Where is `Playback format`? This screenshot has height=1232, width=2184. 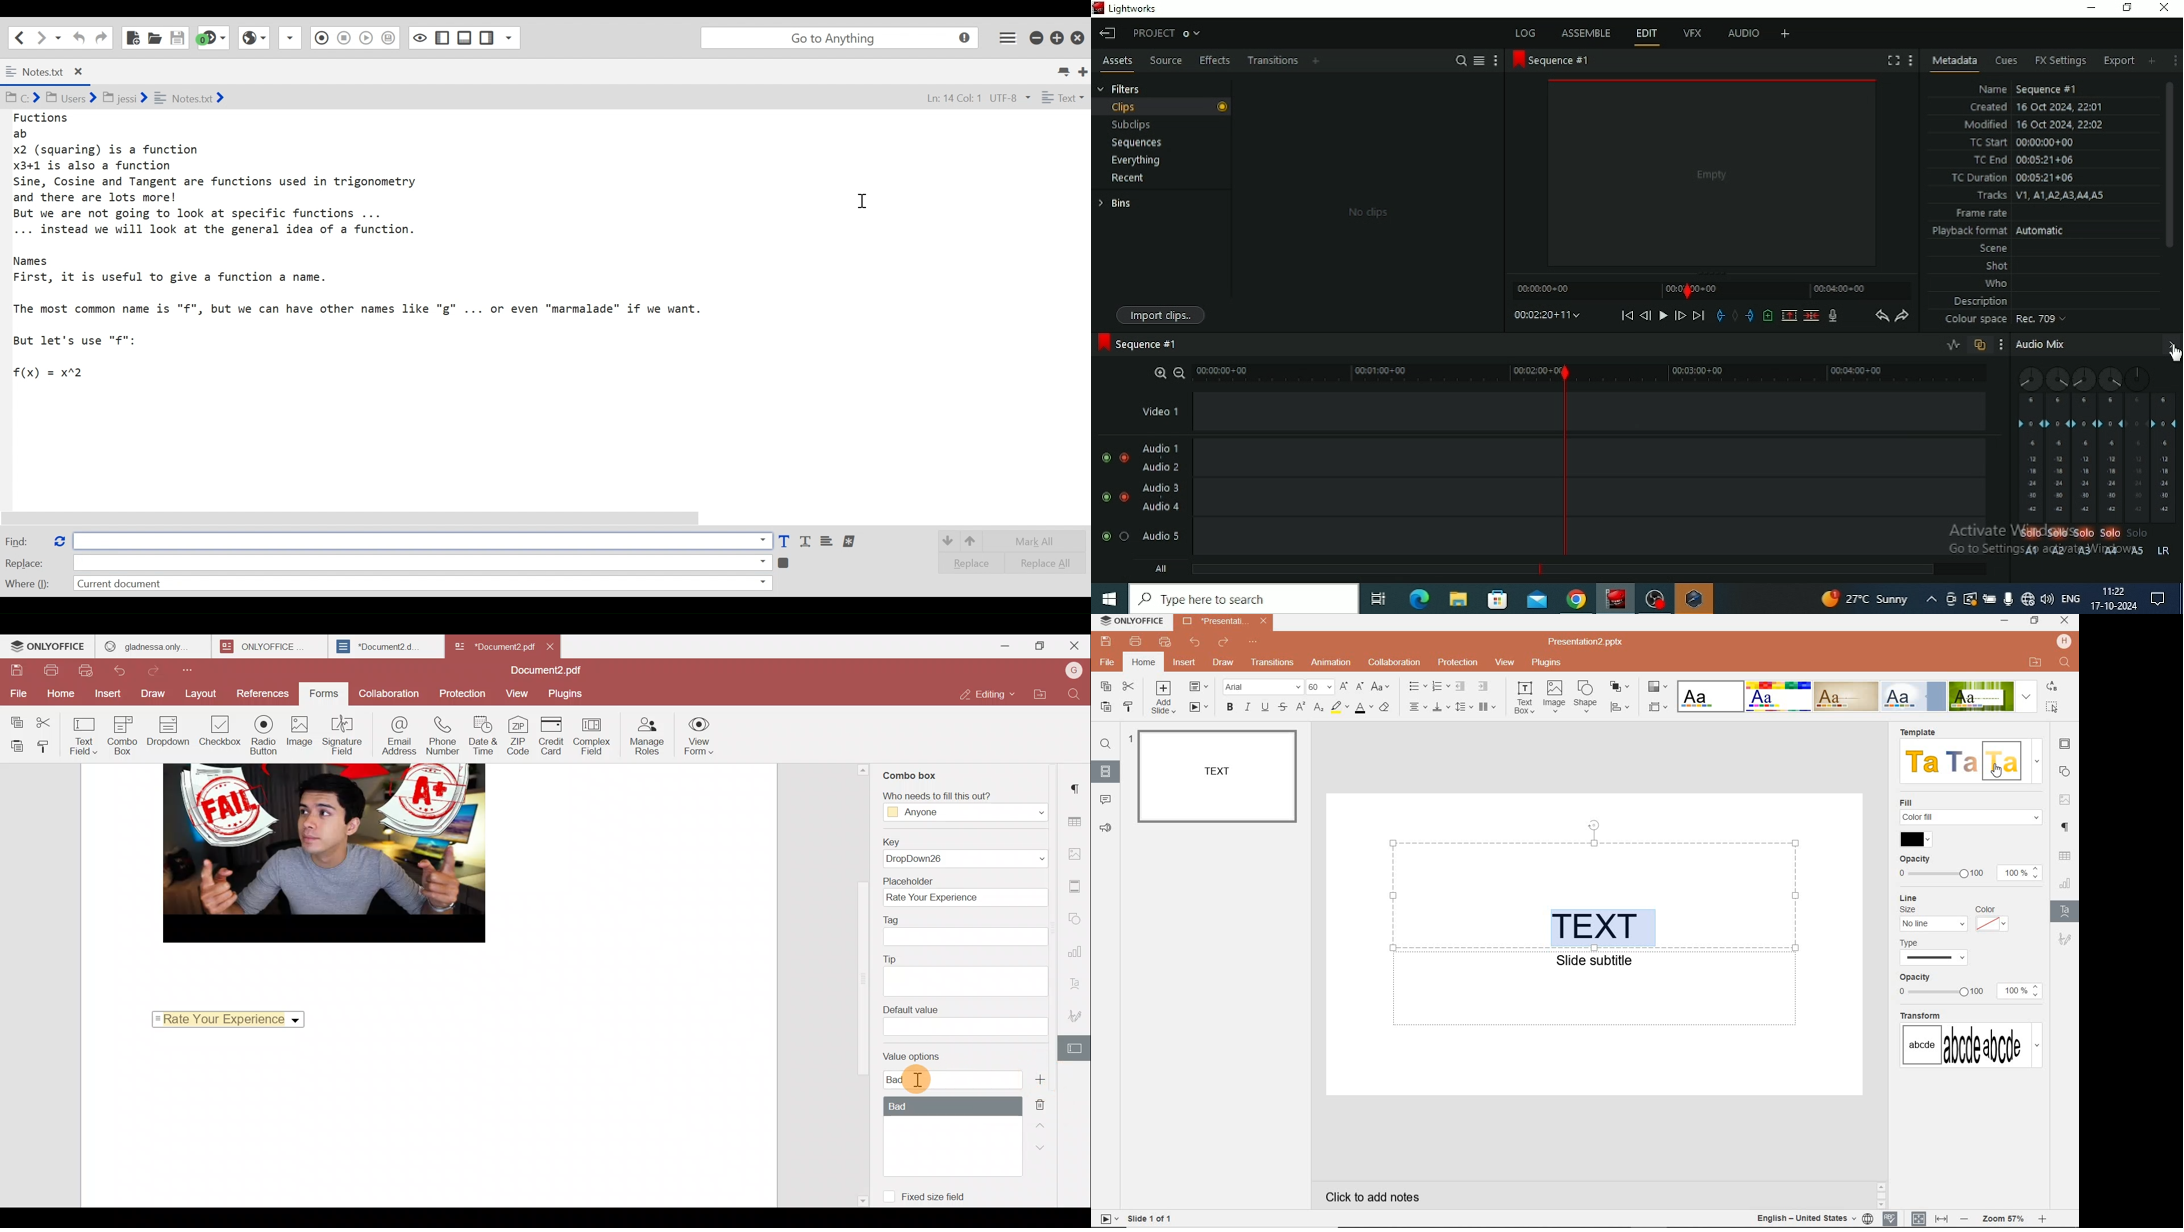
Playback format is located at coordinates (1999, 231).